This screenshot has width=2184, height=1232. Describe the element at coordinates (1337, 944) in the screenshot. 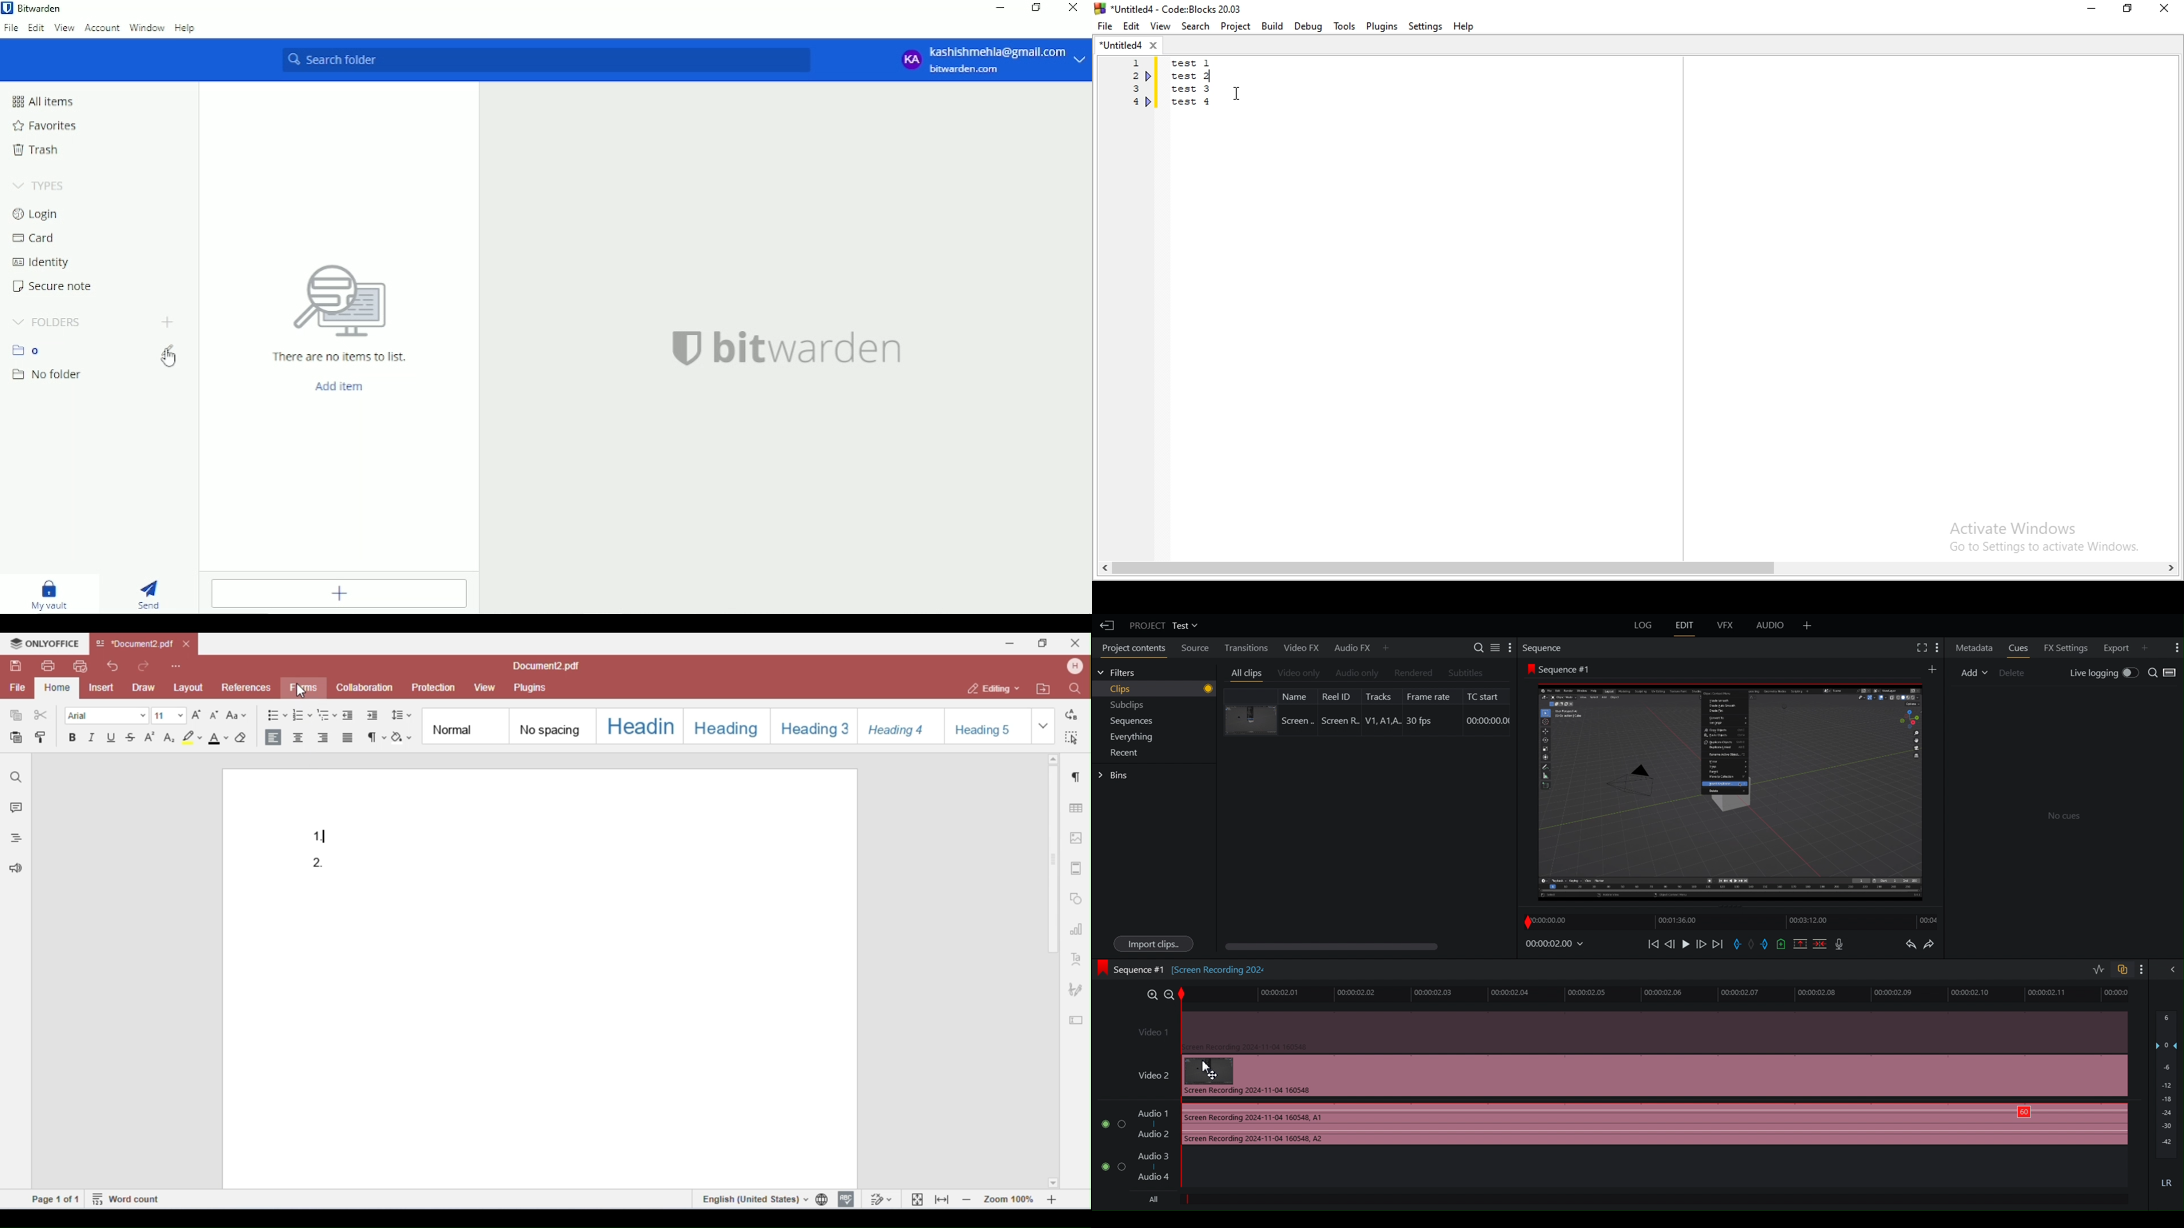

I see `Scroll bar` at that location.